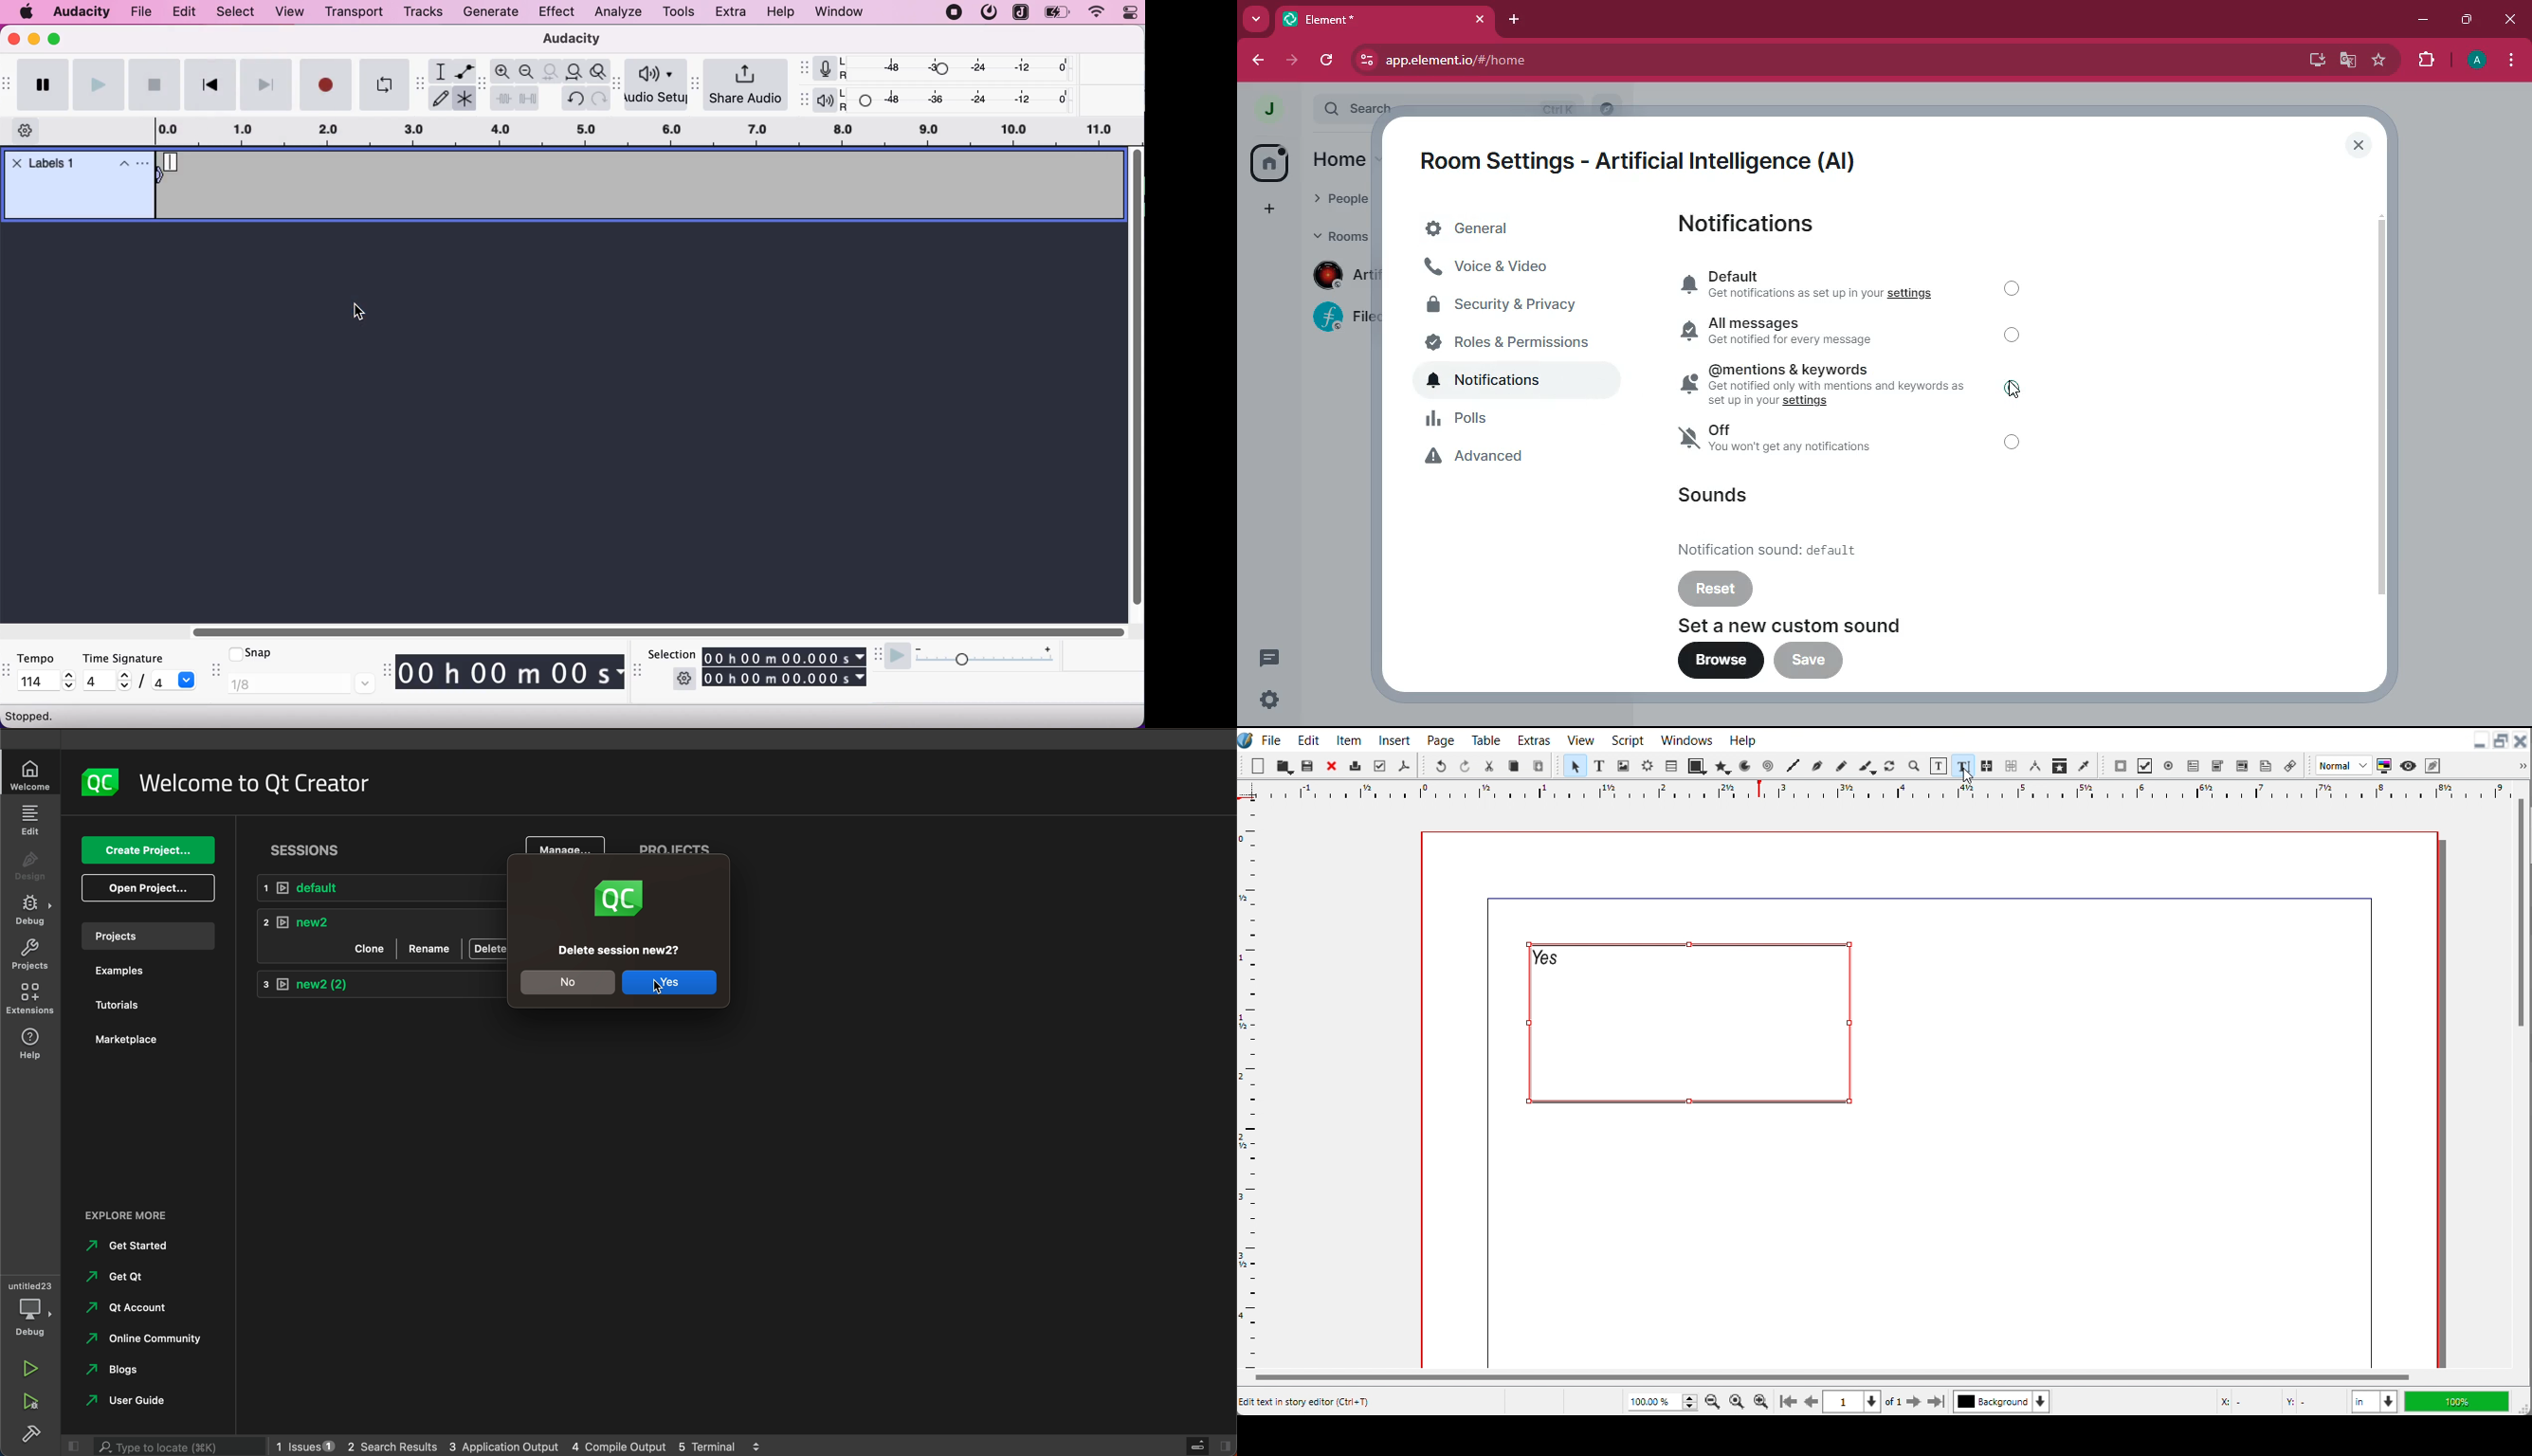  What do you see at coordinates (214, 671) in the screenshot?
I see `audacity snap toolbar` at bounding box center [214, 671].